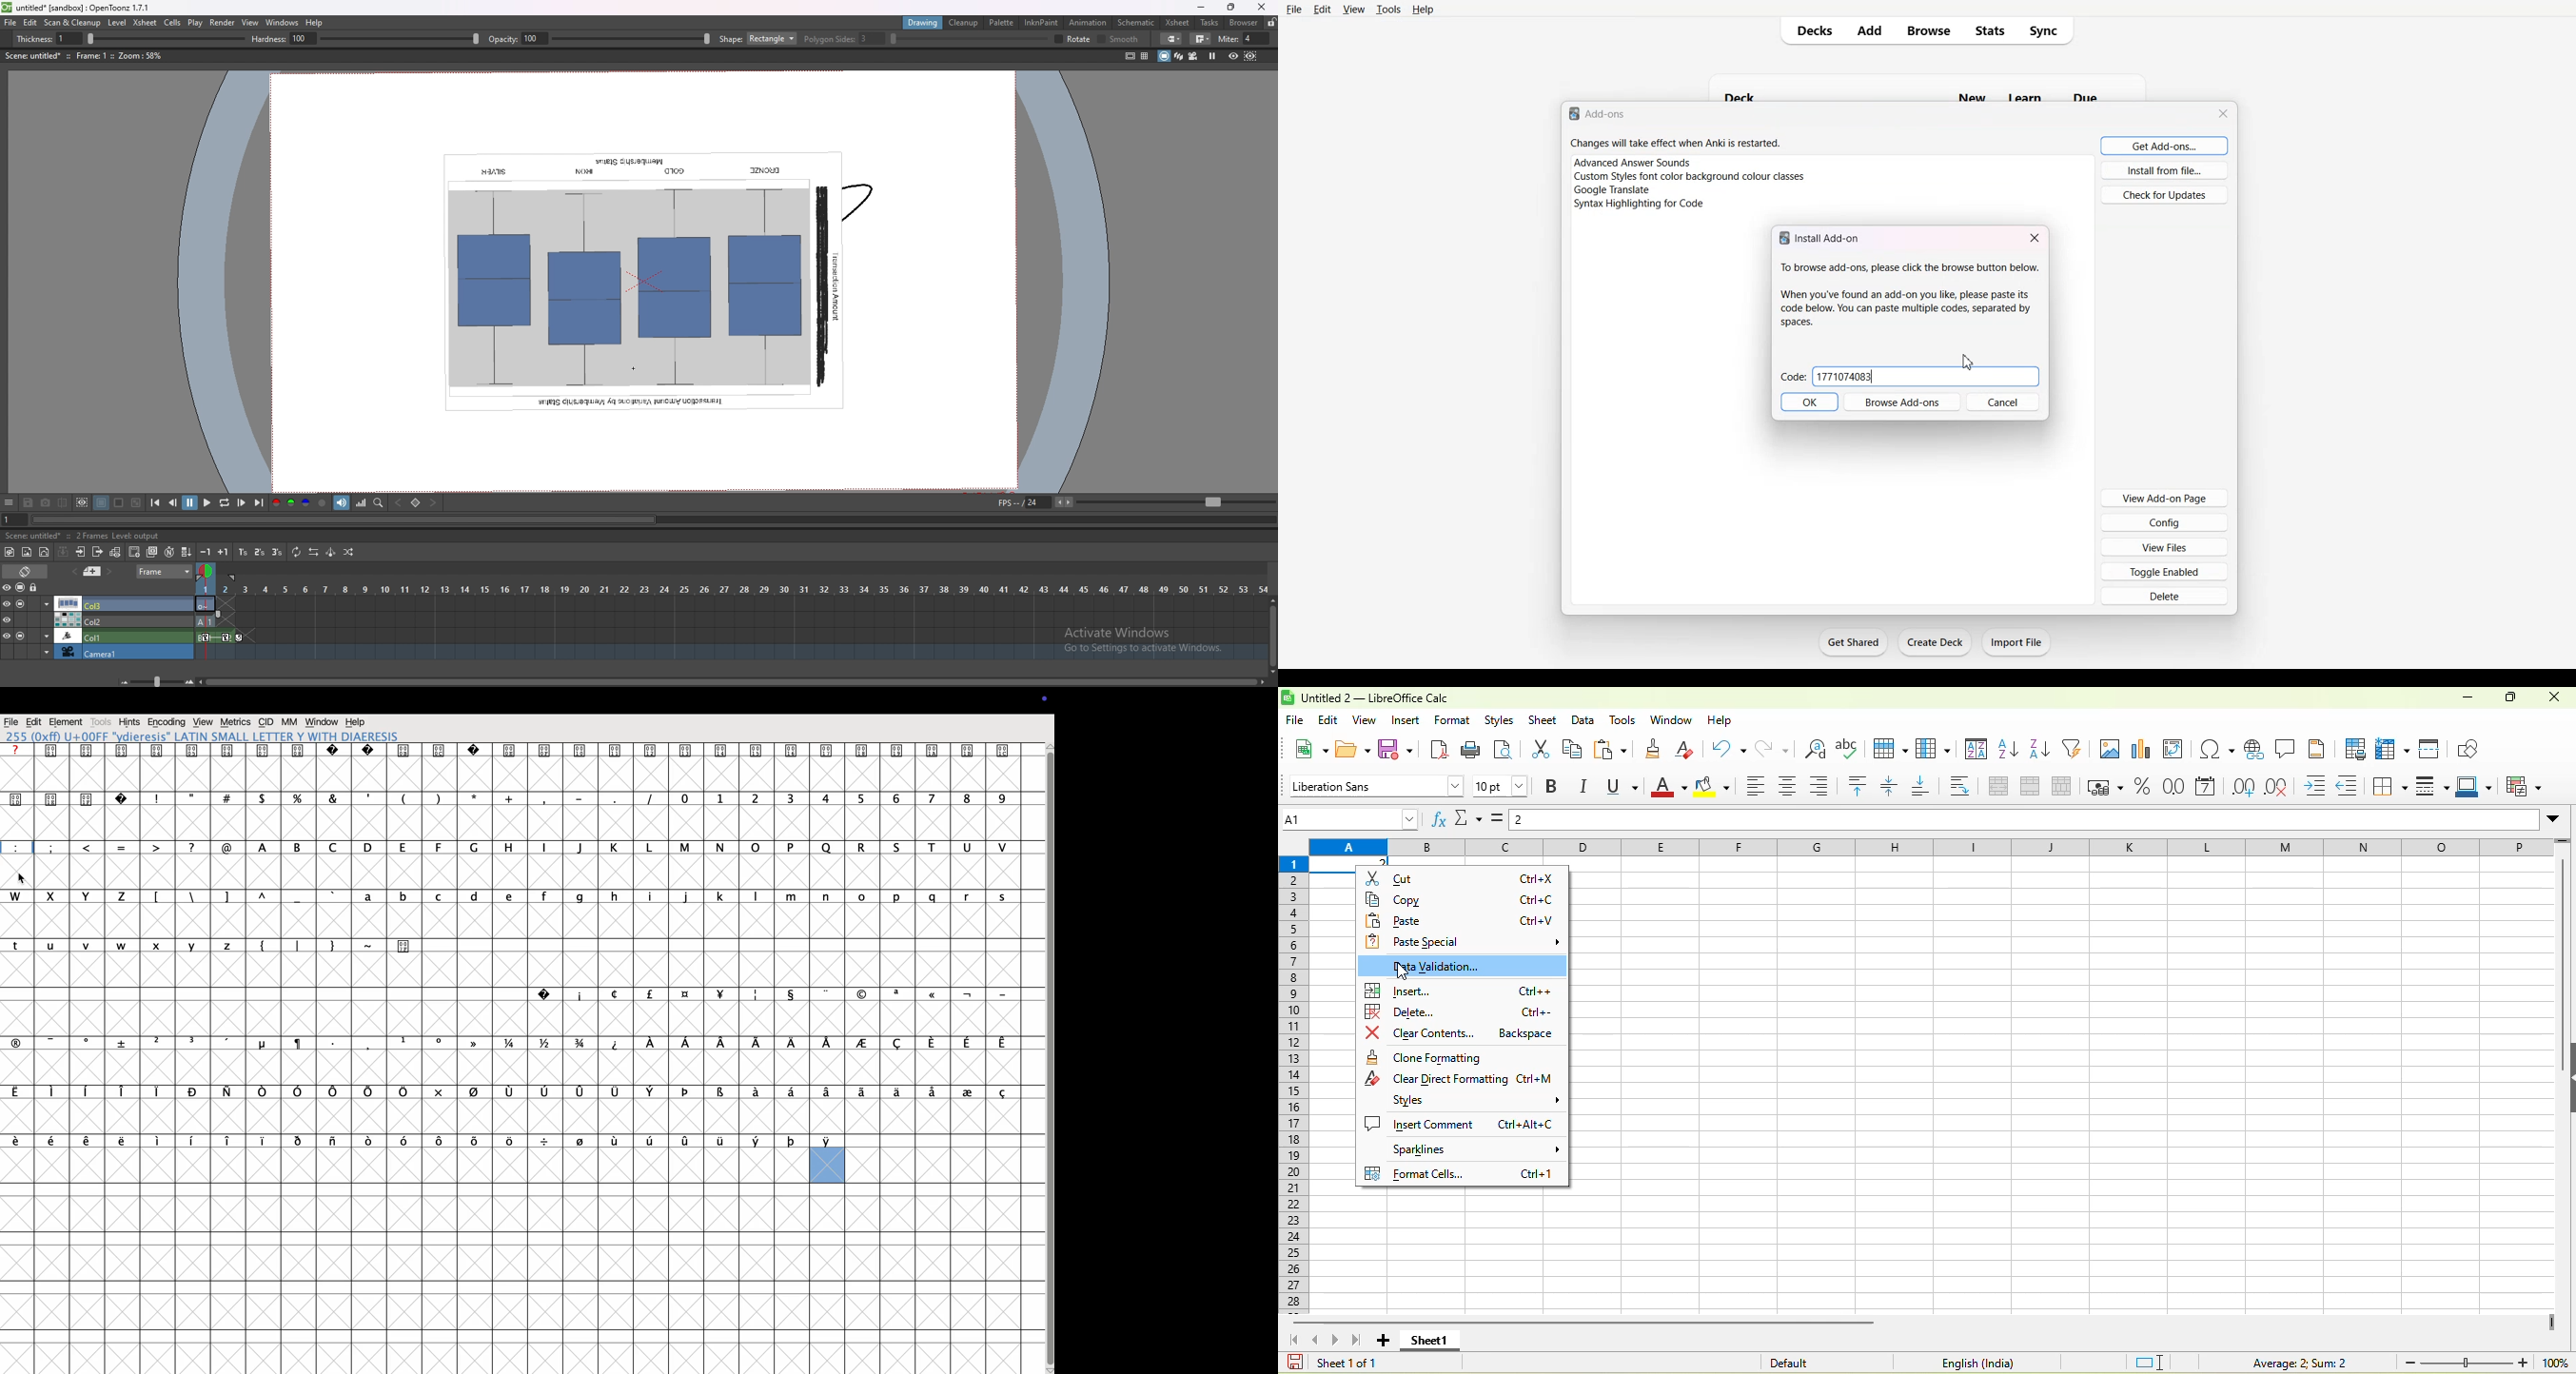  What do you see at coordinates (1408, 720) in the screenshot?
I see `insert` at bounding box center [1408, 720].